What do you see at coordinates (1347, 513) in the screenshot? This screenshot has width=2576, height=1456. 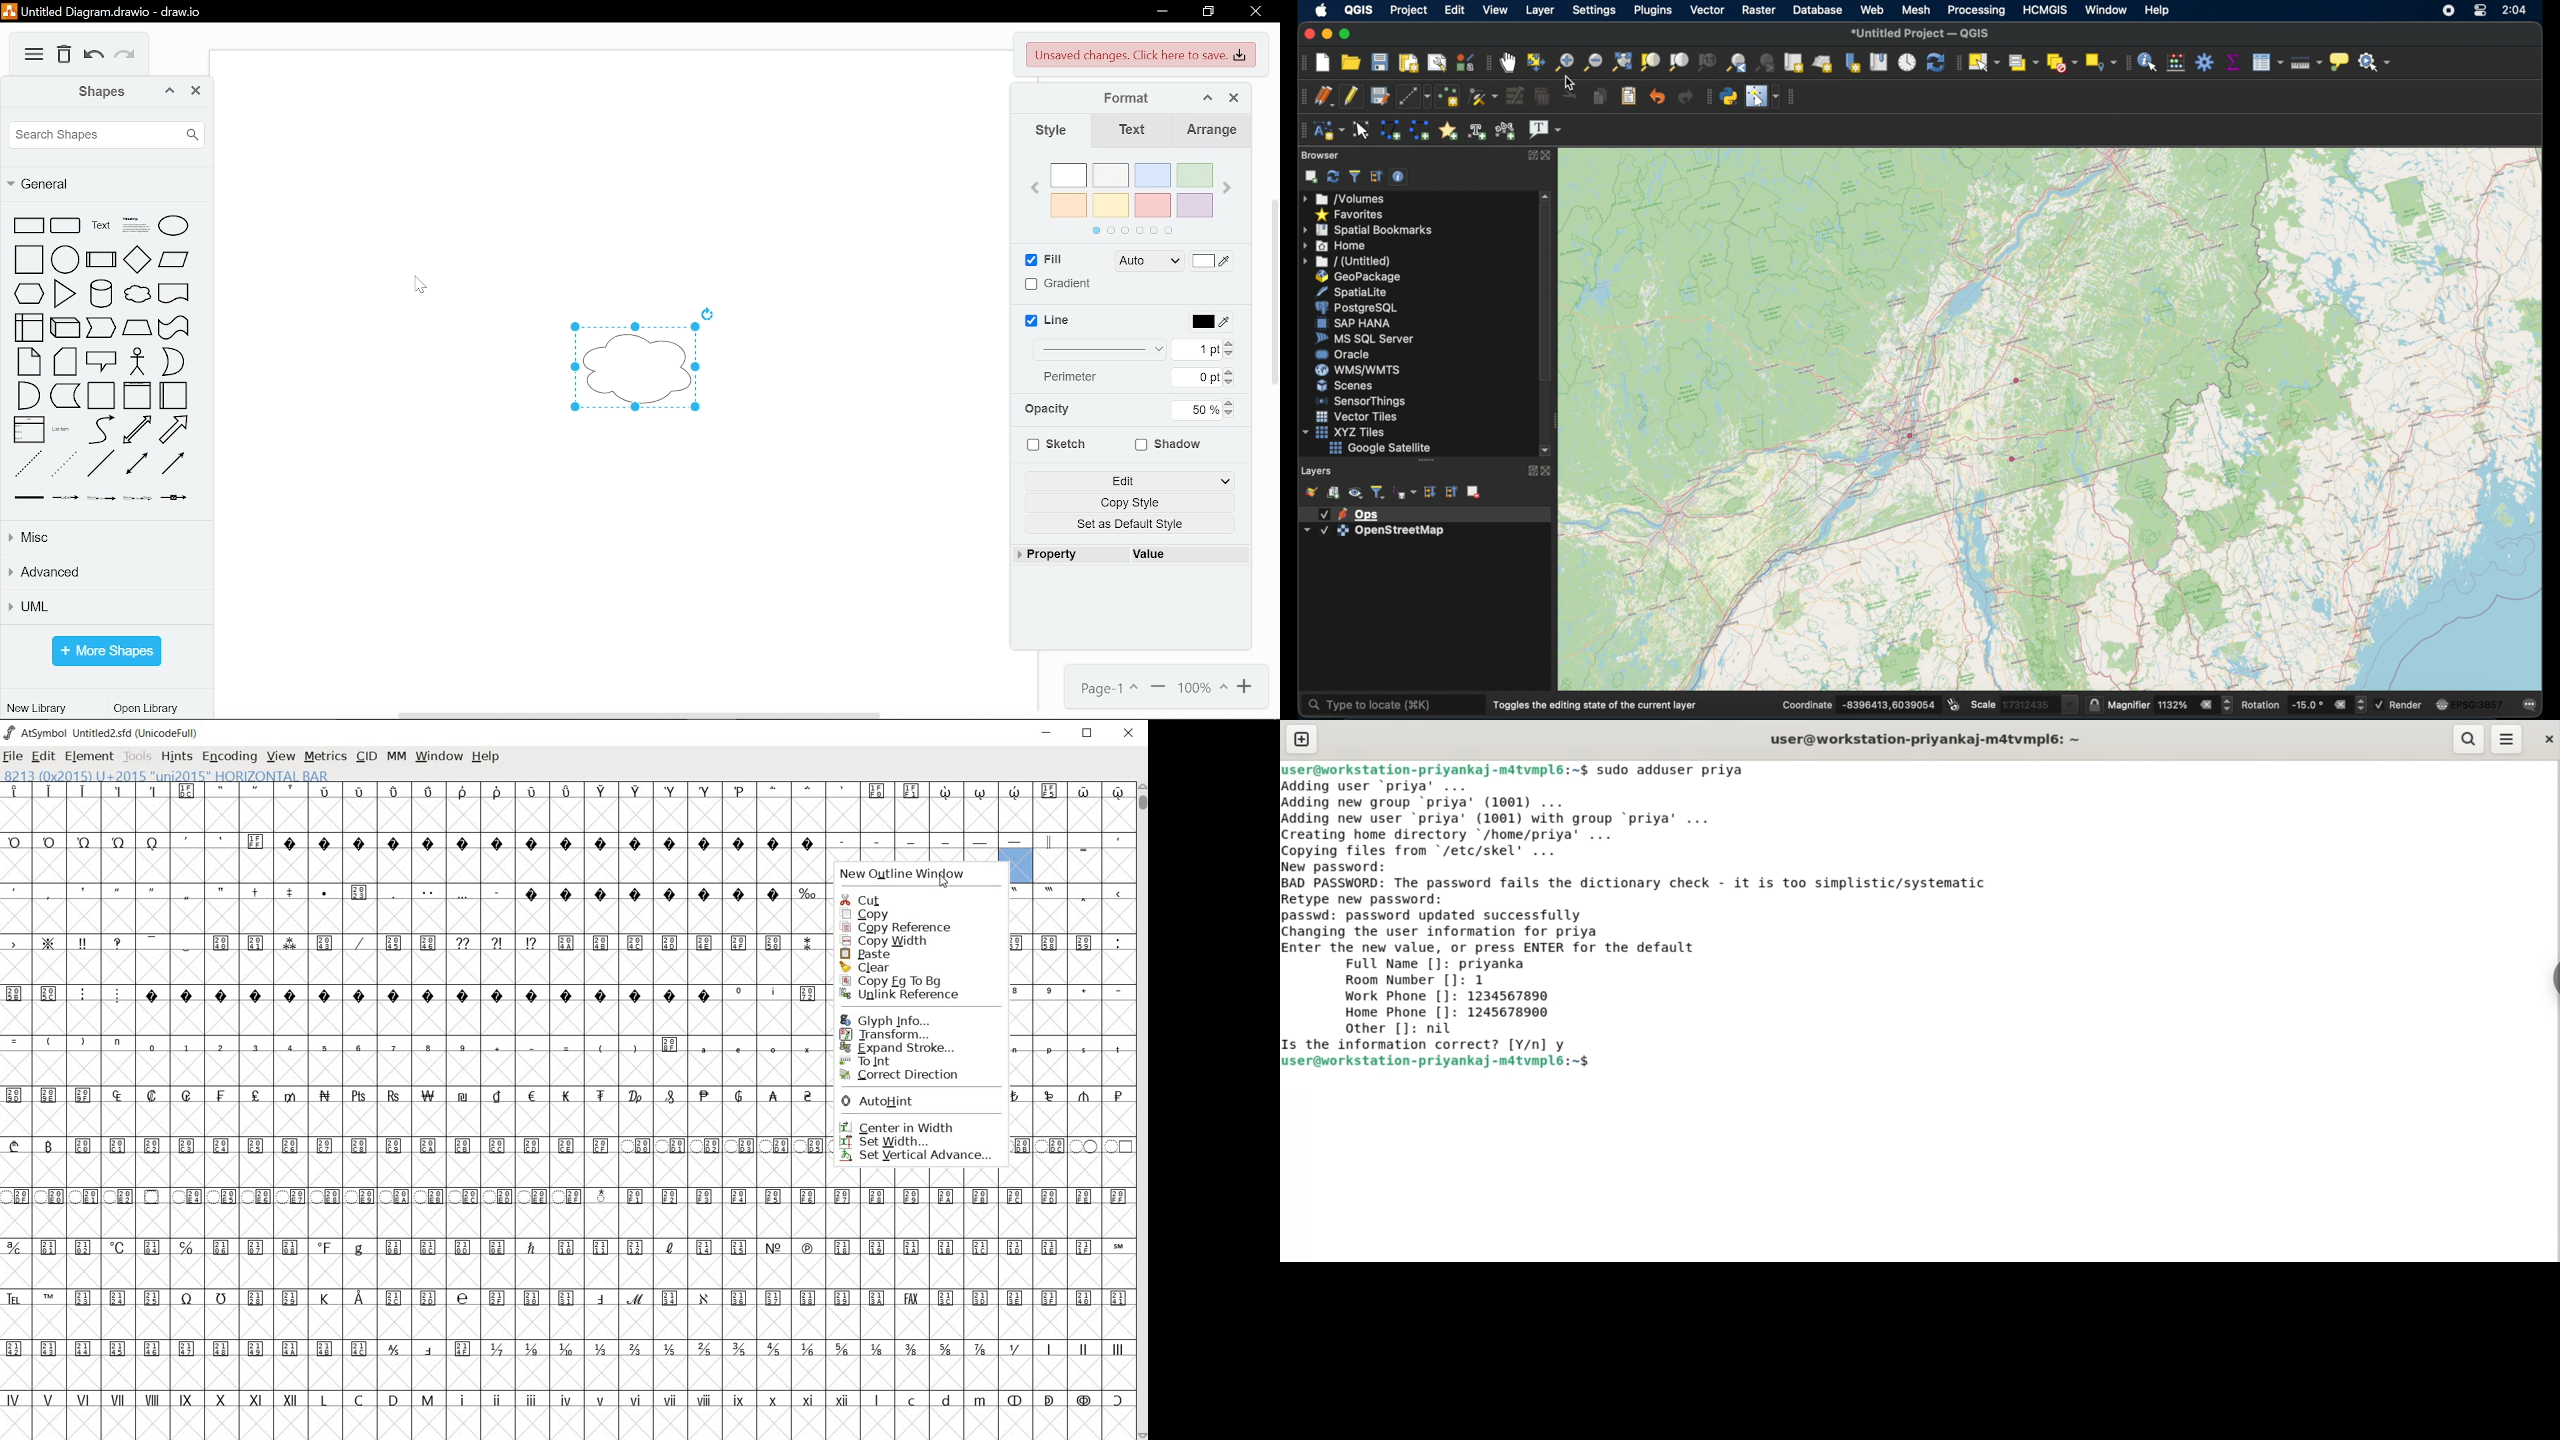 I see `layer ` at bounding box center [1347, 513].